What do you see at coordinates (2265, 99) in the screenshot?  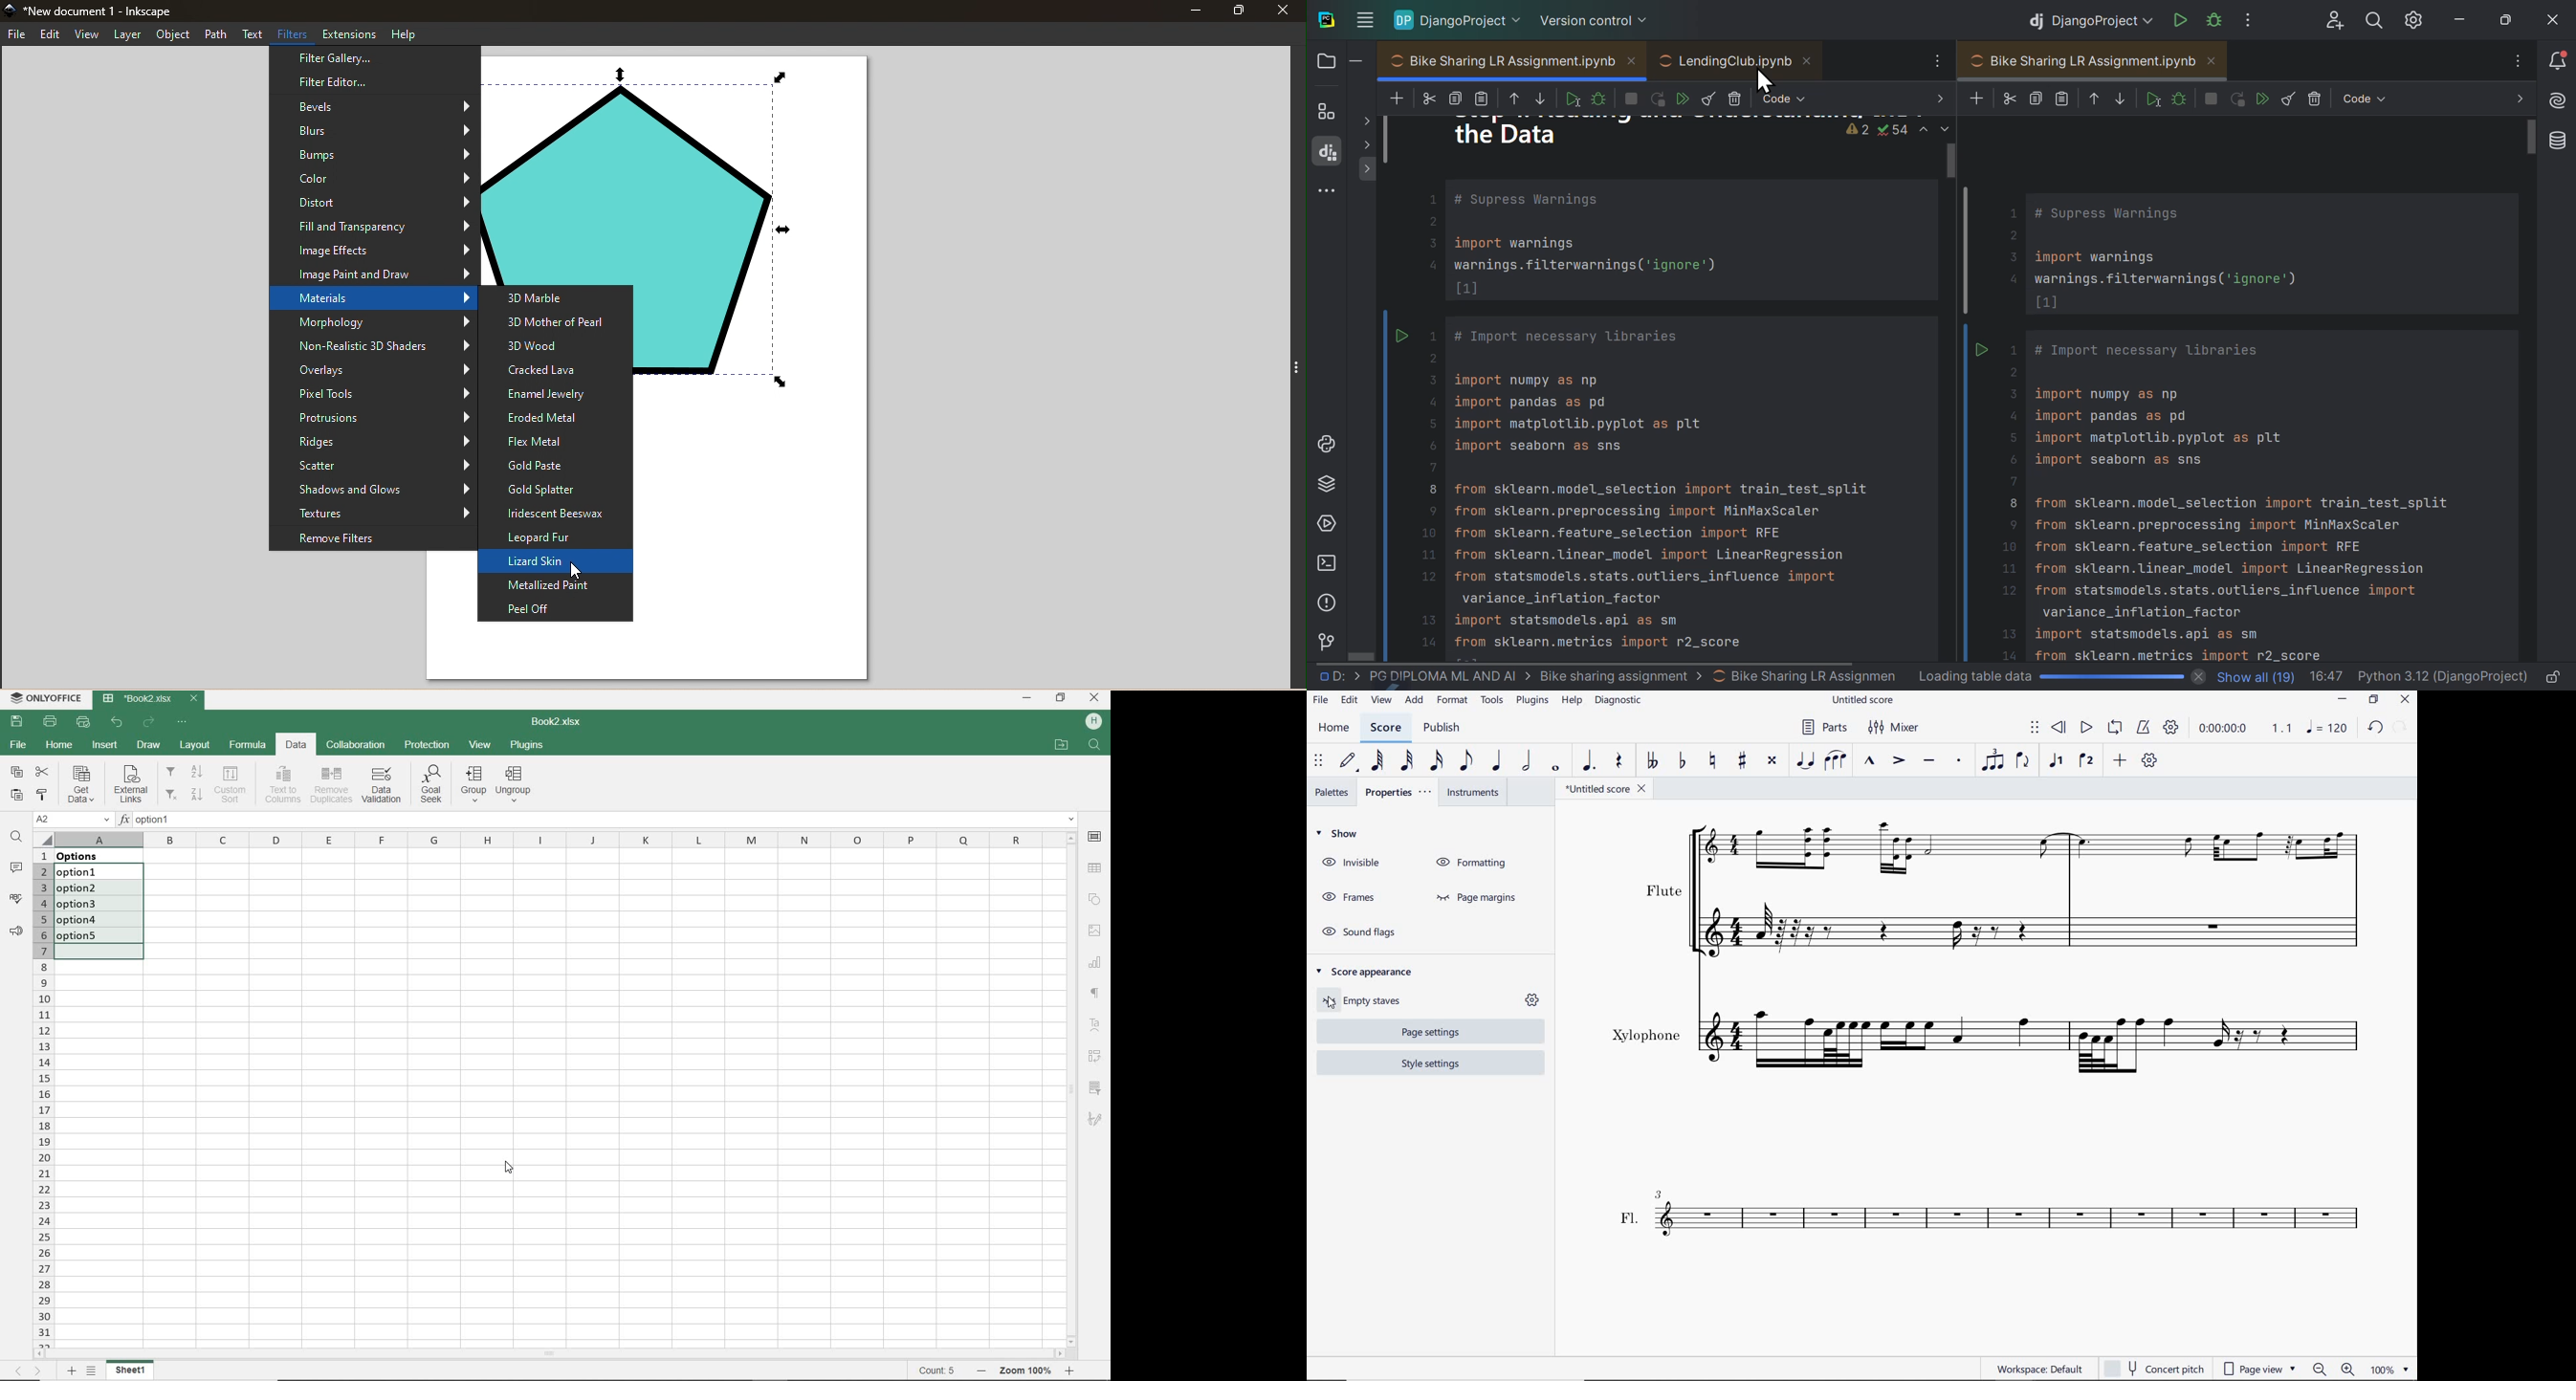 I see `run all` at bounding box center [2265, 99].